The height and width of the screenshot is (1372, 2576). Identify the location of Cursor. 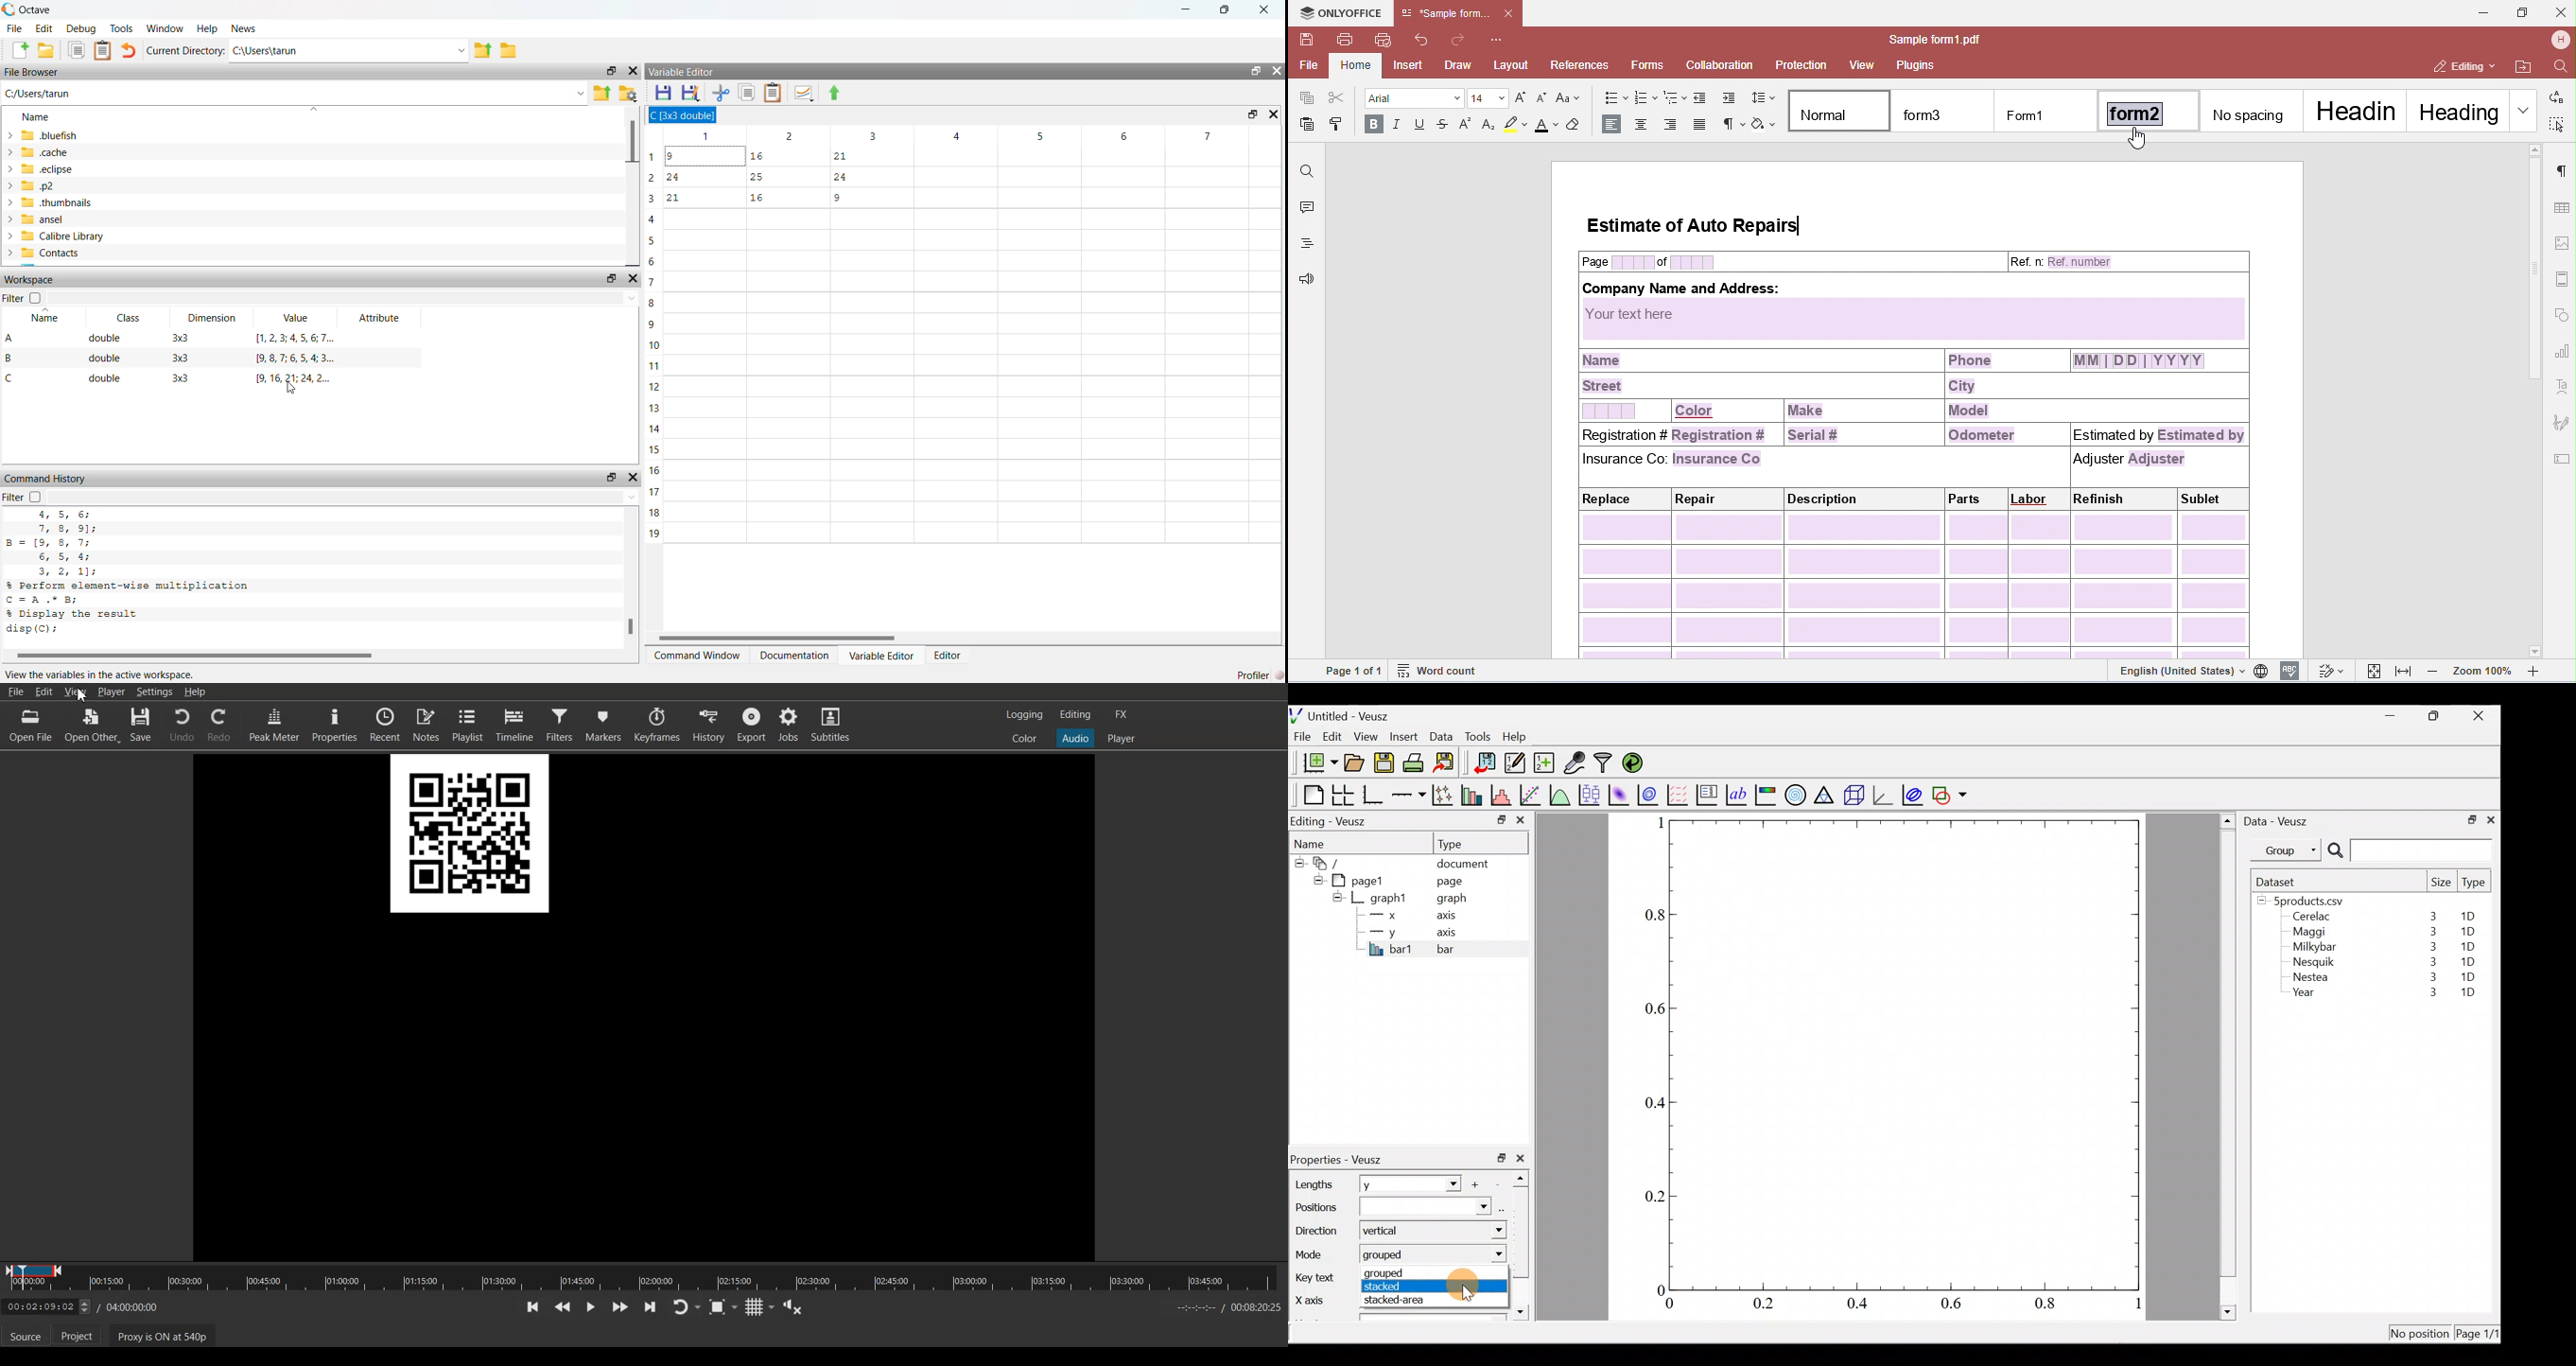
(292, 389).